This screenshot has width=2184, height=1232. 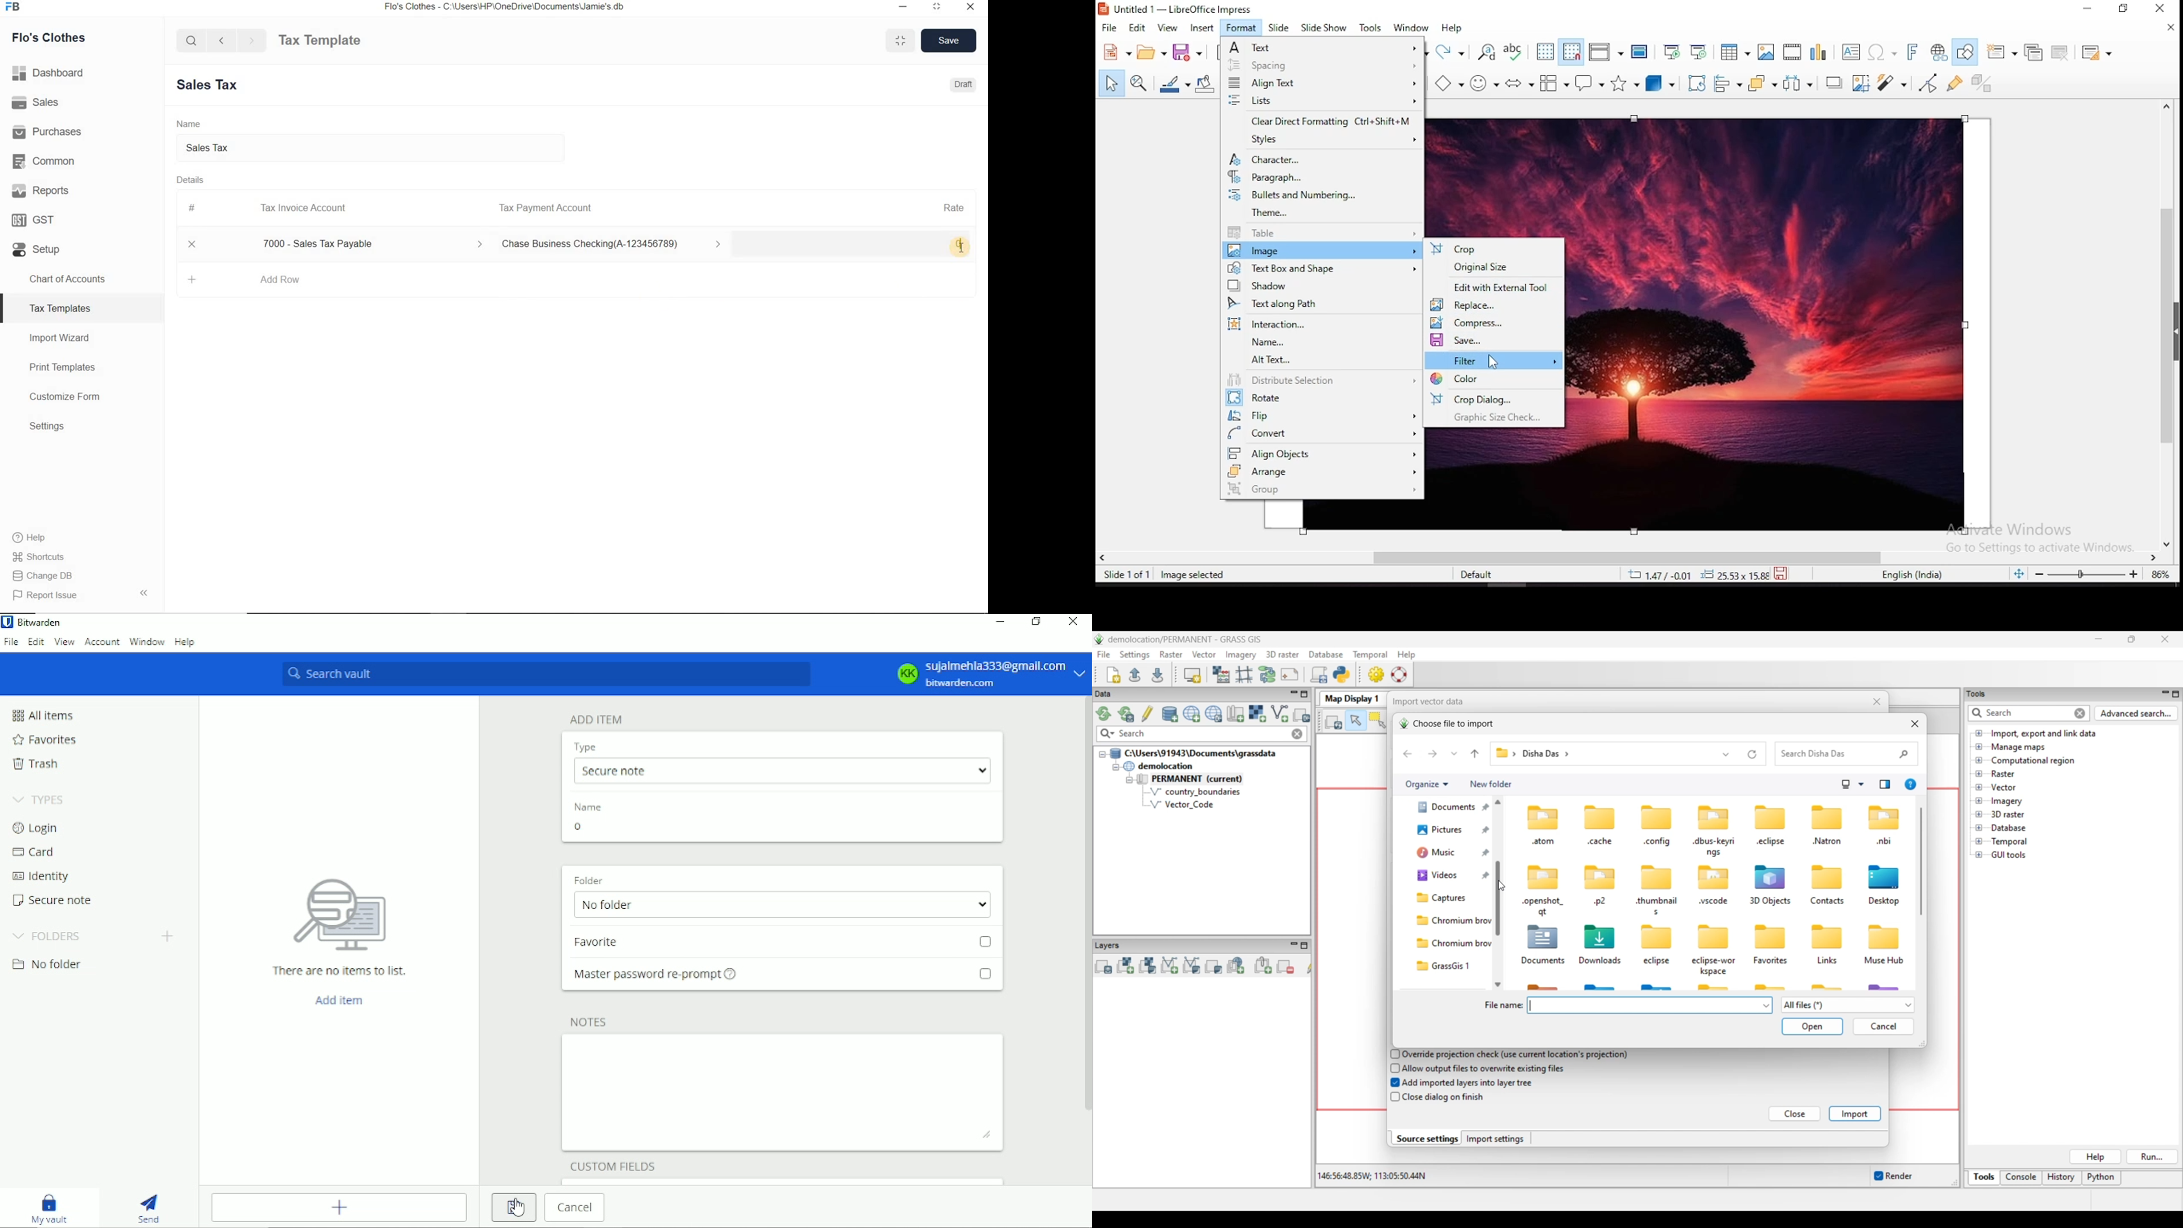 I want to click on Login, so click(x=37, y=827).